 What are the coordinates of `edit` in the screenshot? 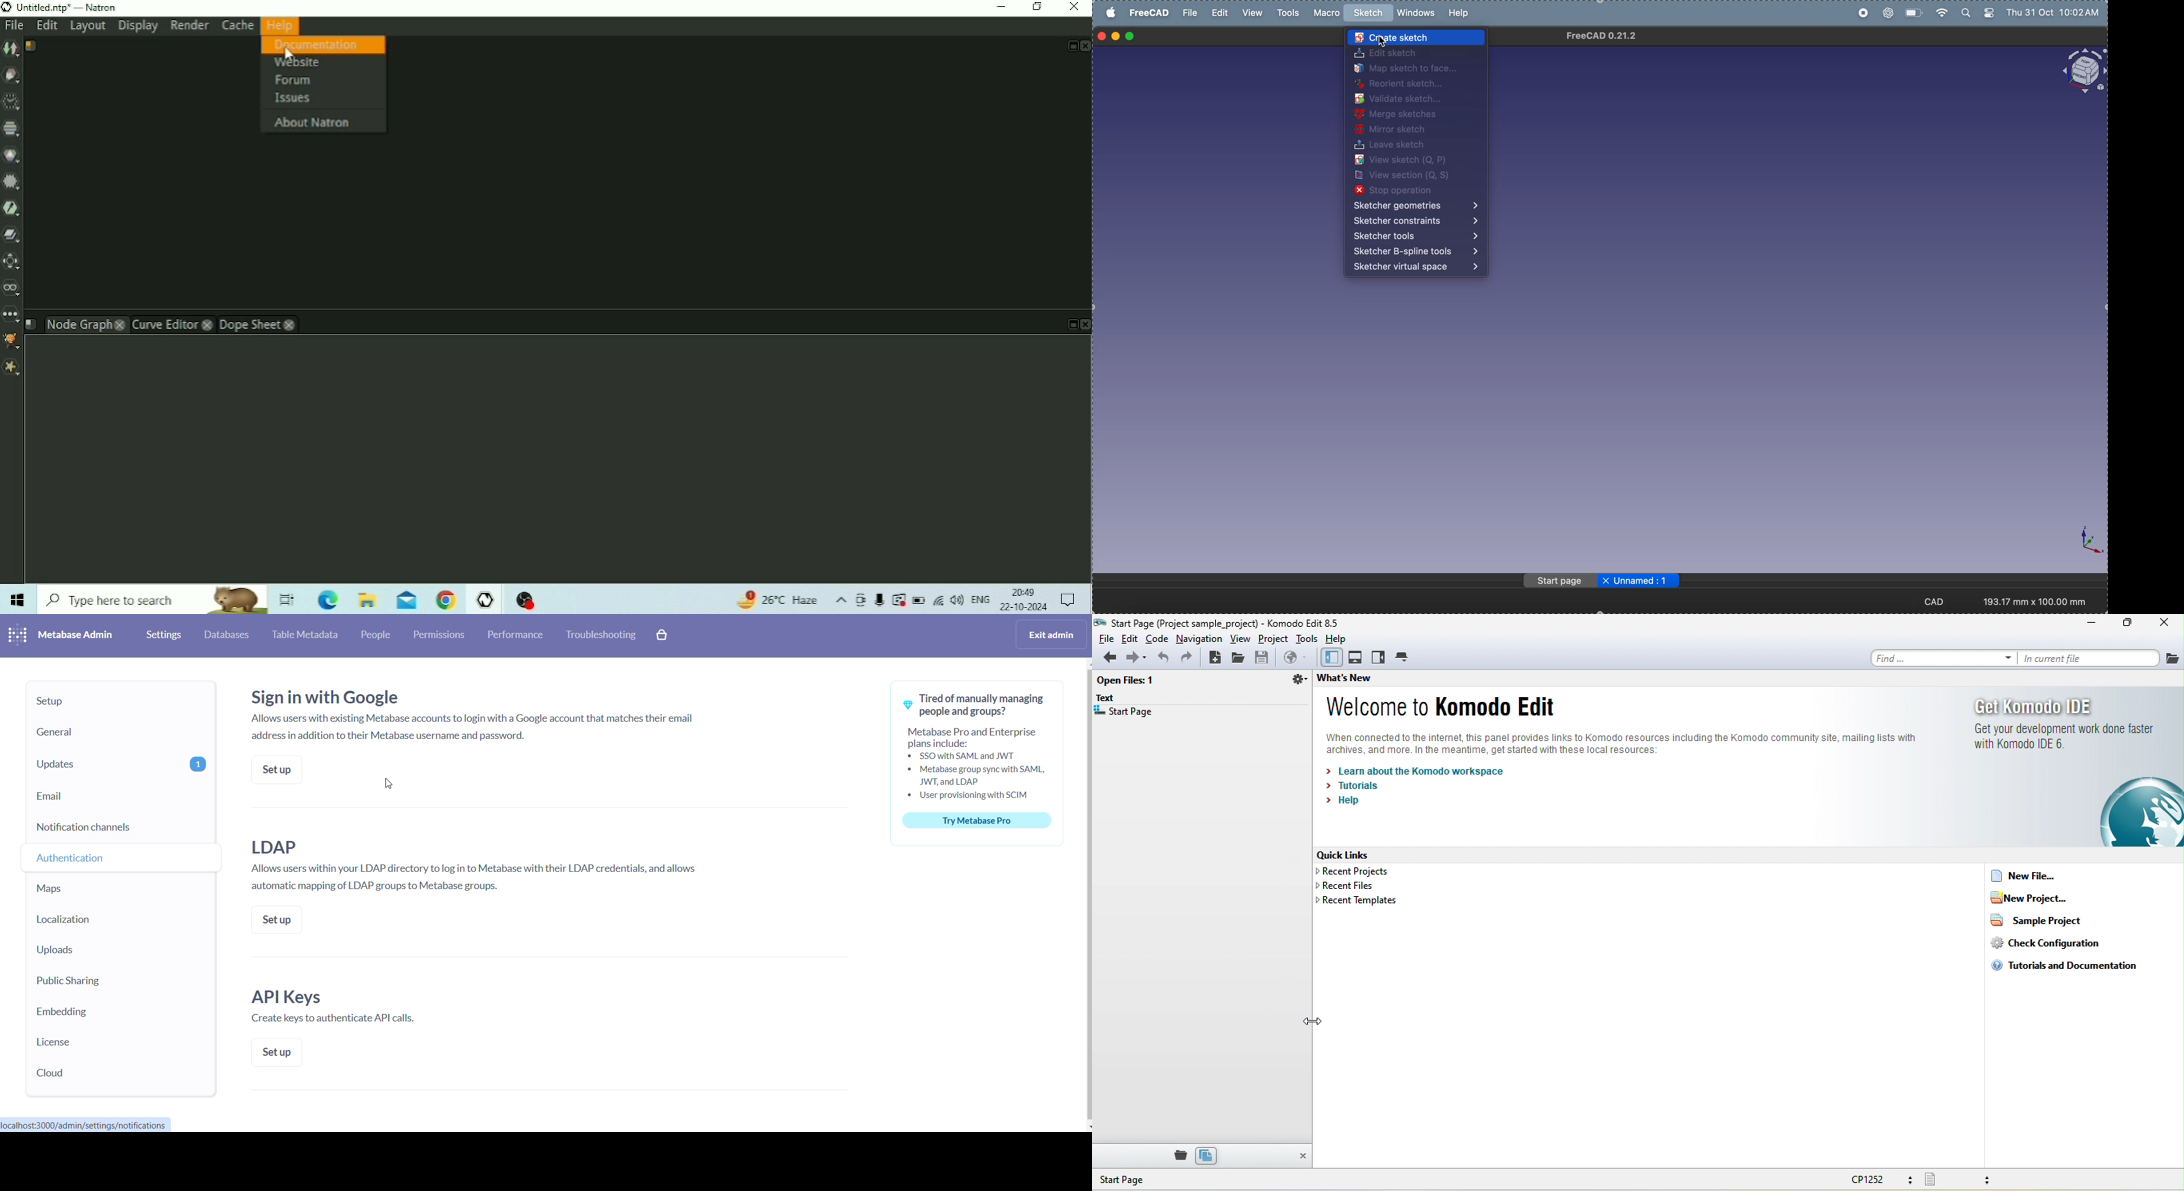 It's located at (1221, 13).